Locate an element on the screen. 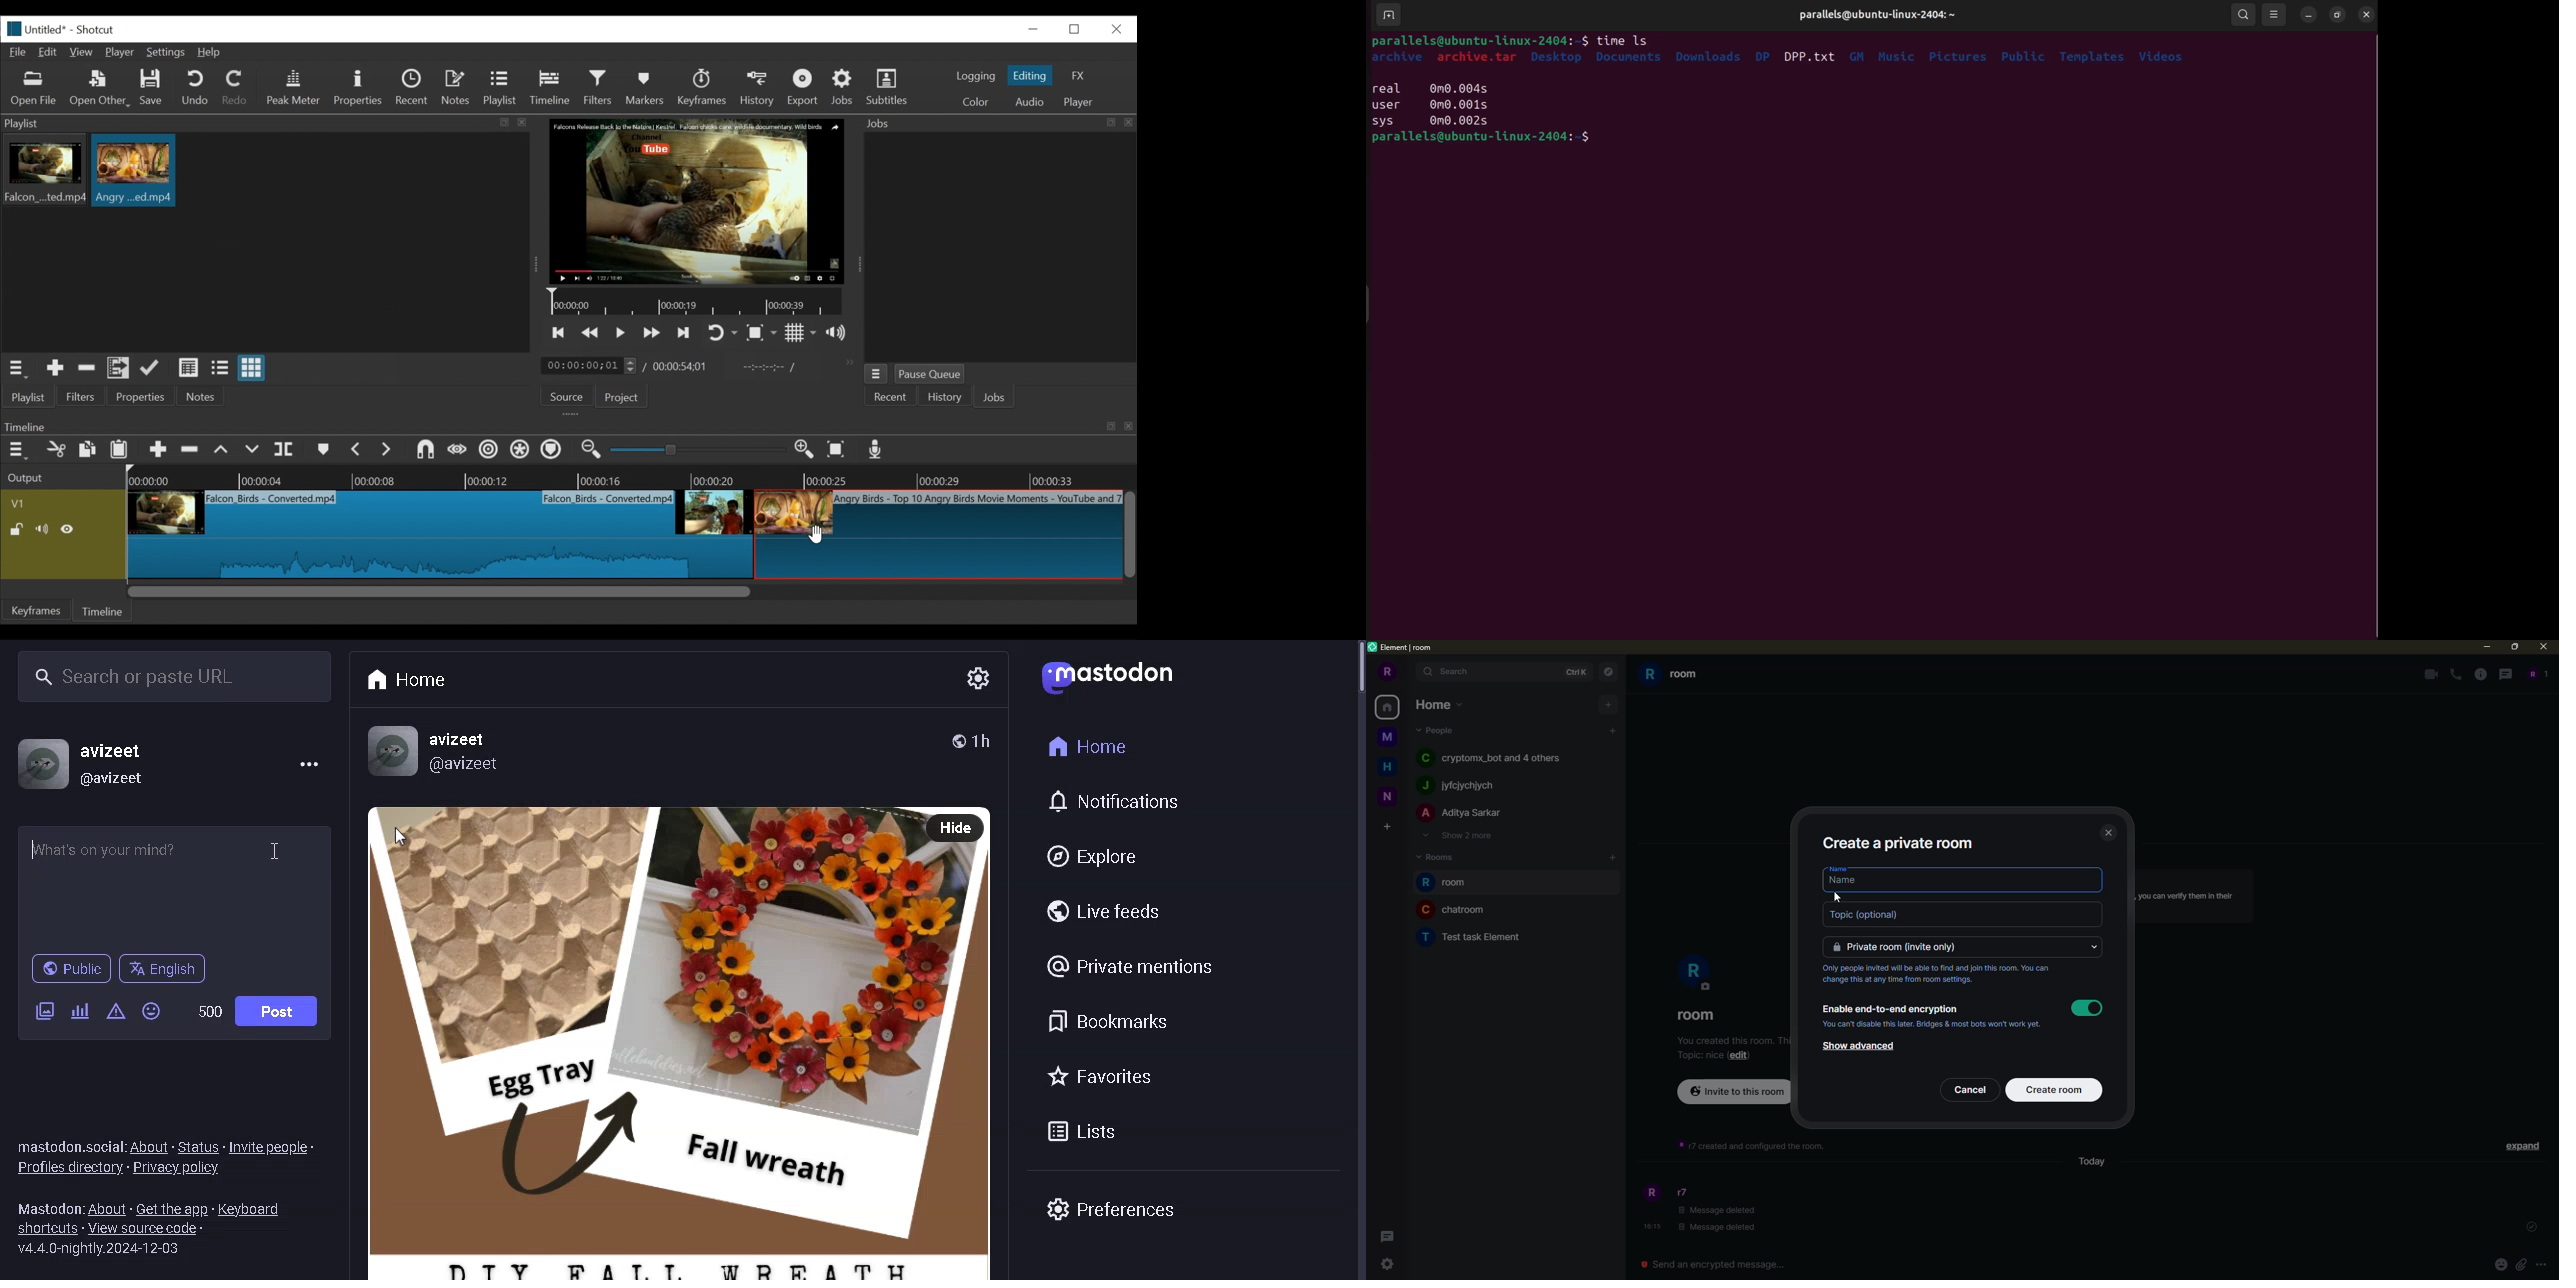 The height and width of the screenshot is (1288, 2576). skip to the next point is located at coordinates (686, 332).